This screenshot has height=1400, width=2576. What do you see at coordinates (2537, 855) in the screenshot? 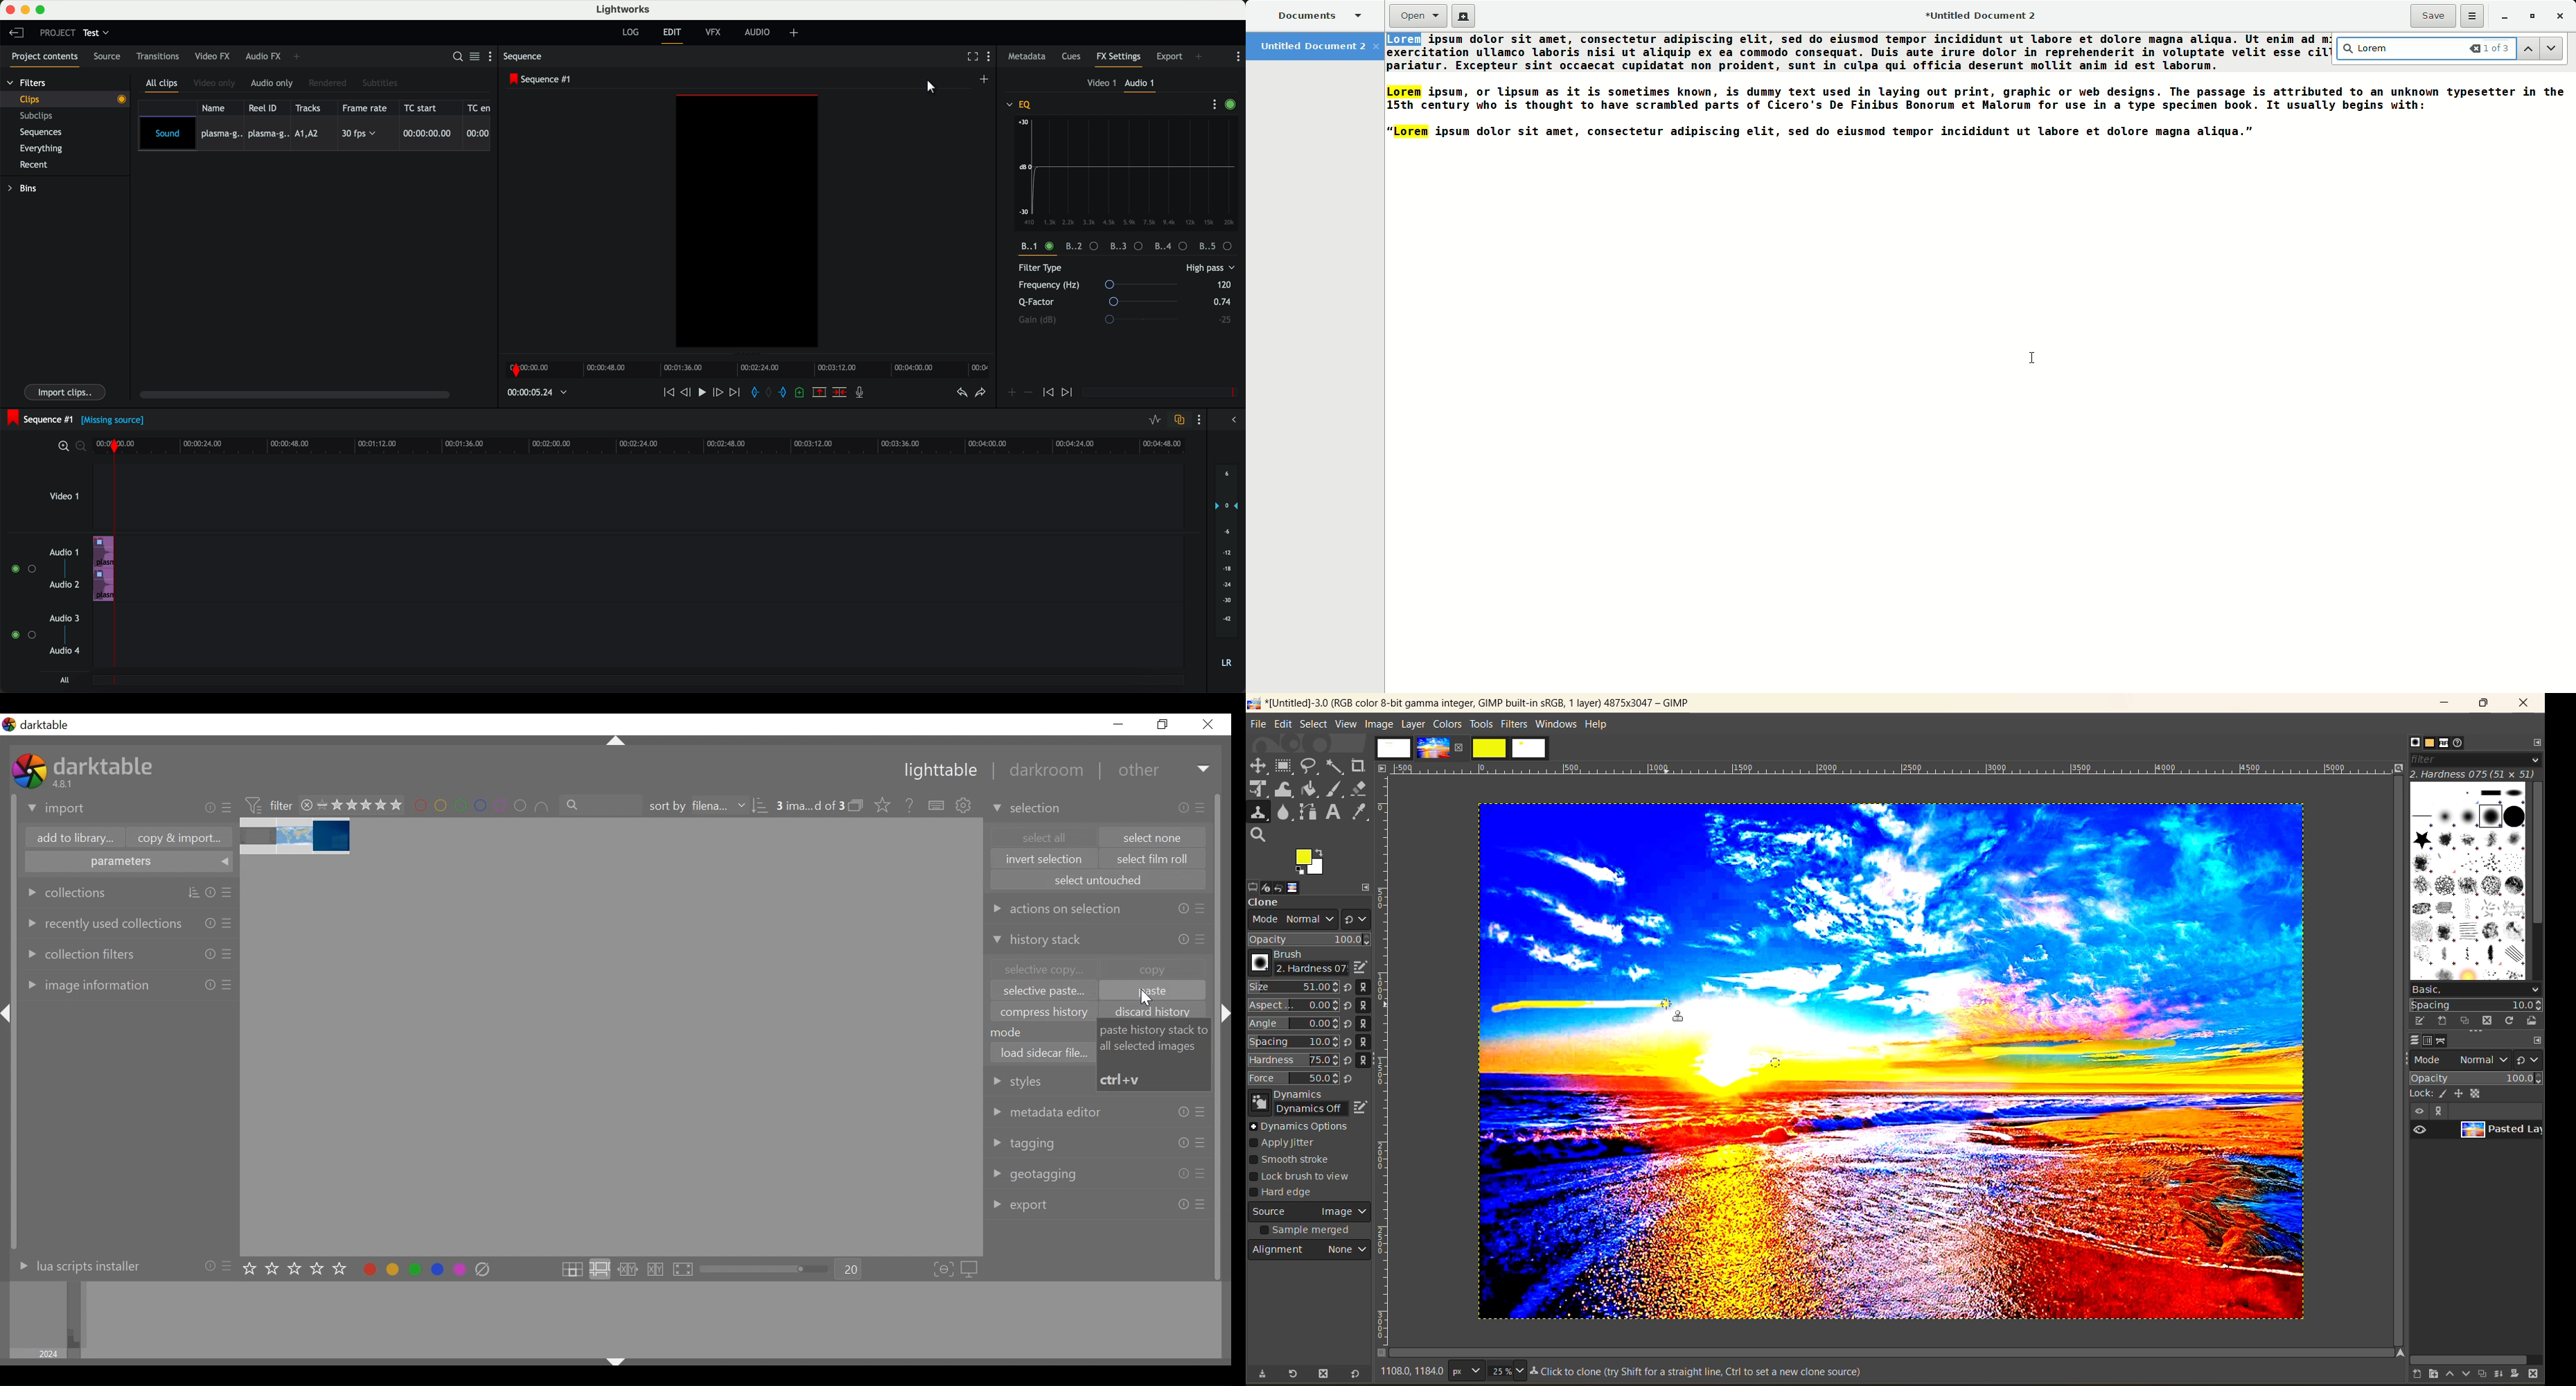
I see `vertical scroll bar` at bounding box center [2537, 855].